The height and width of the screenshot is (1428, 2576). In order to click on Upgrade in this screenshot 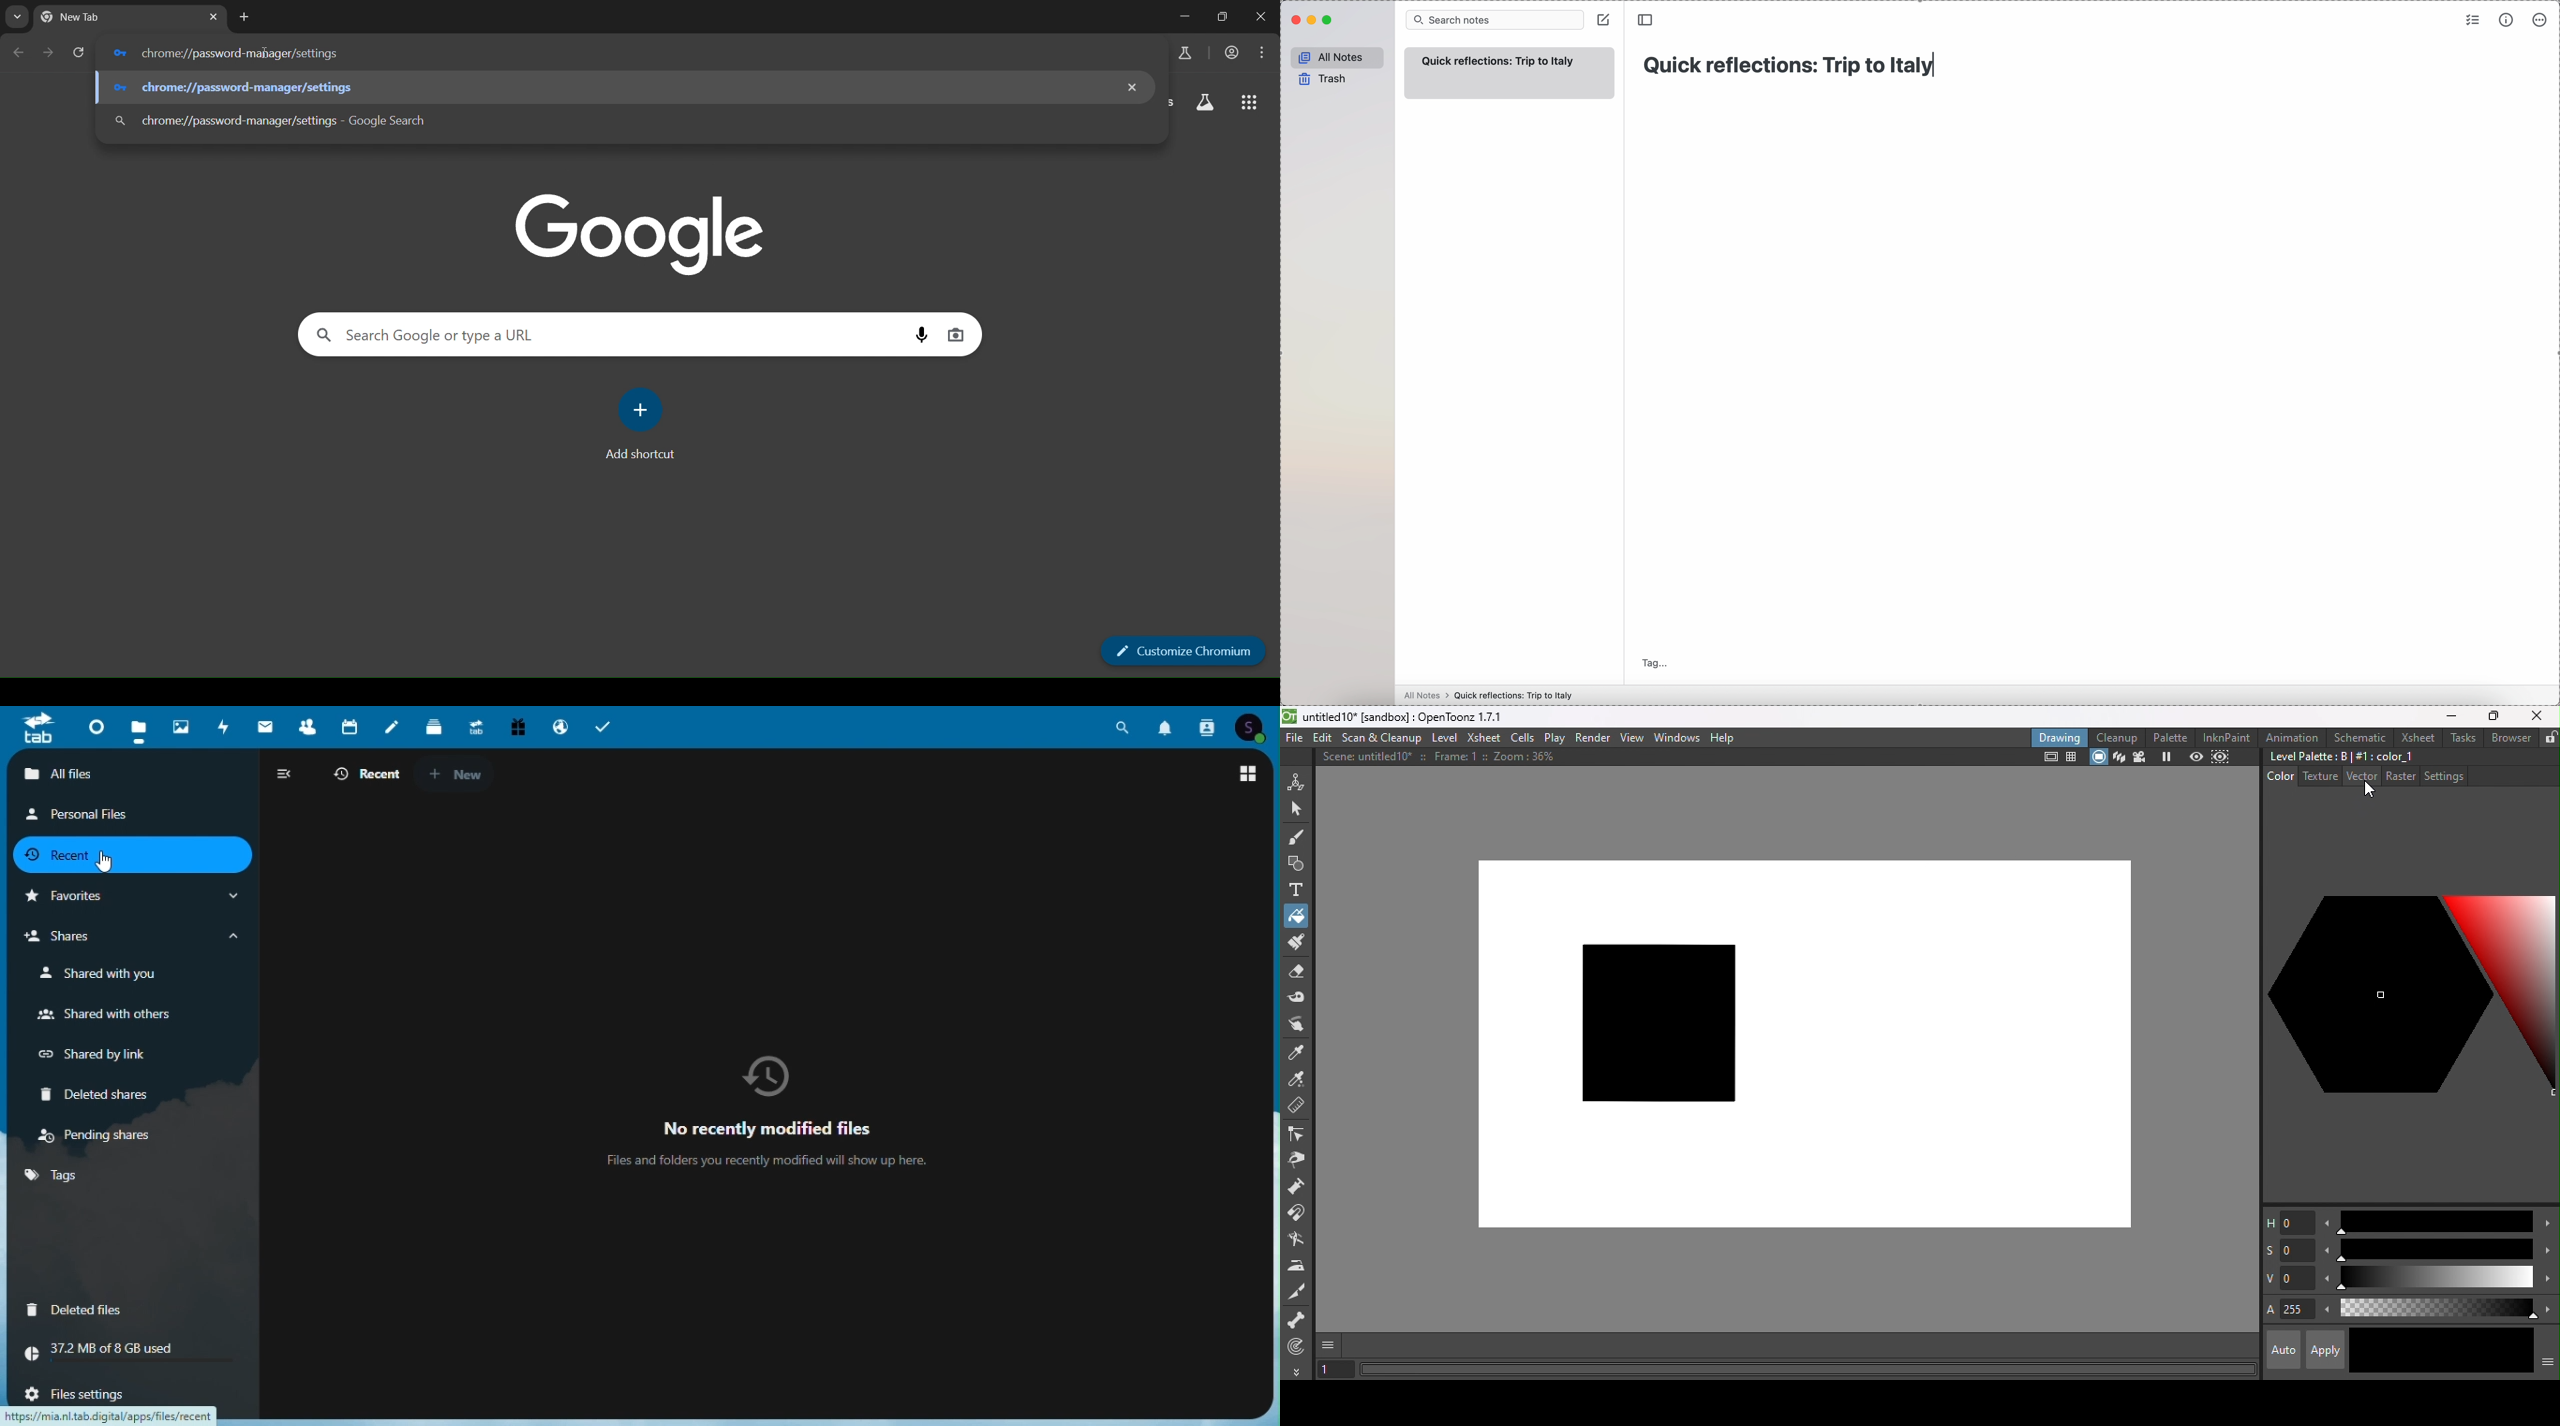, I will do `click(475, 728)`.